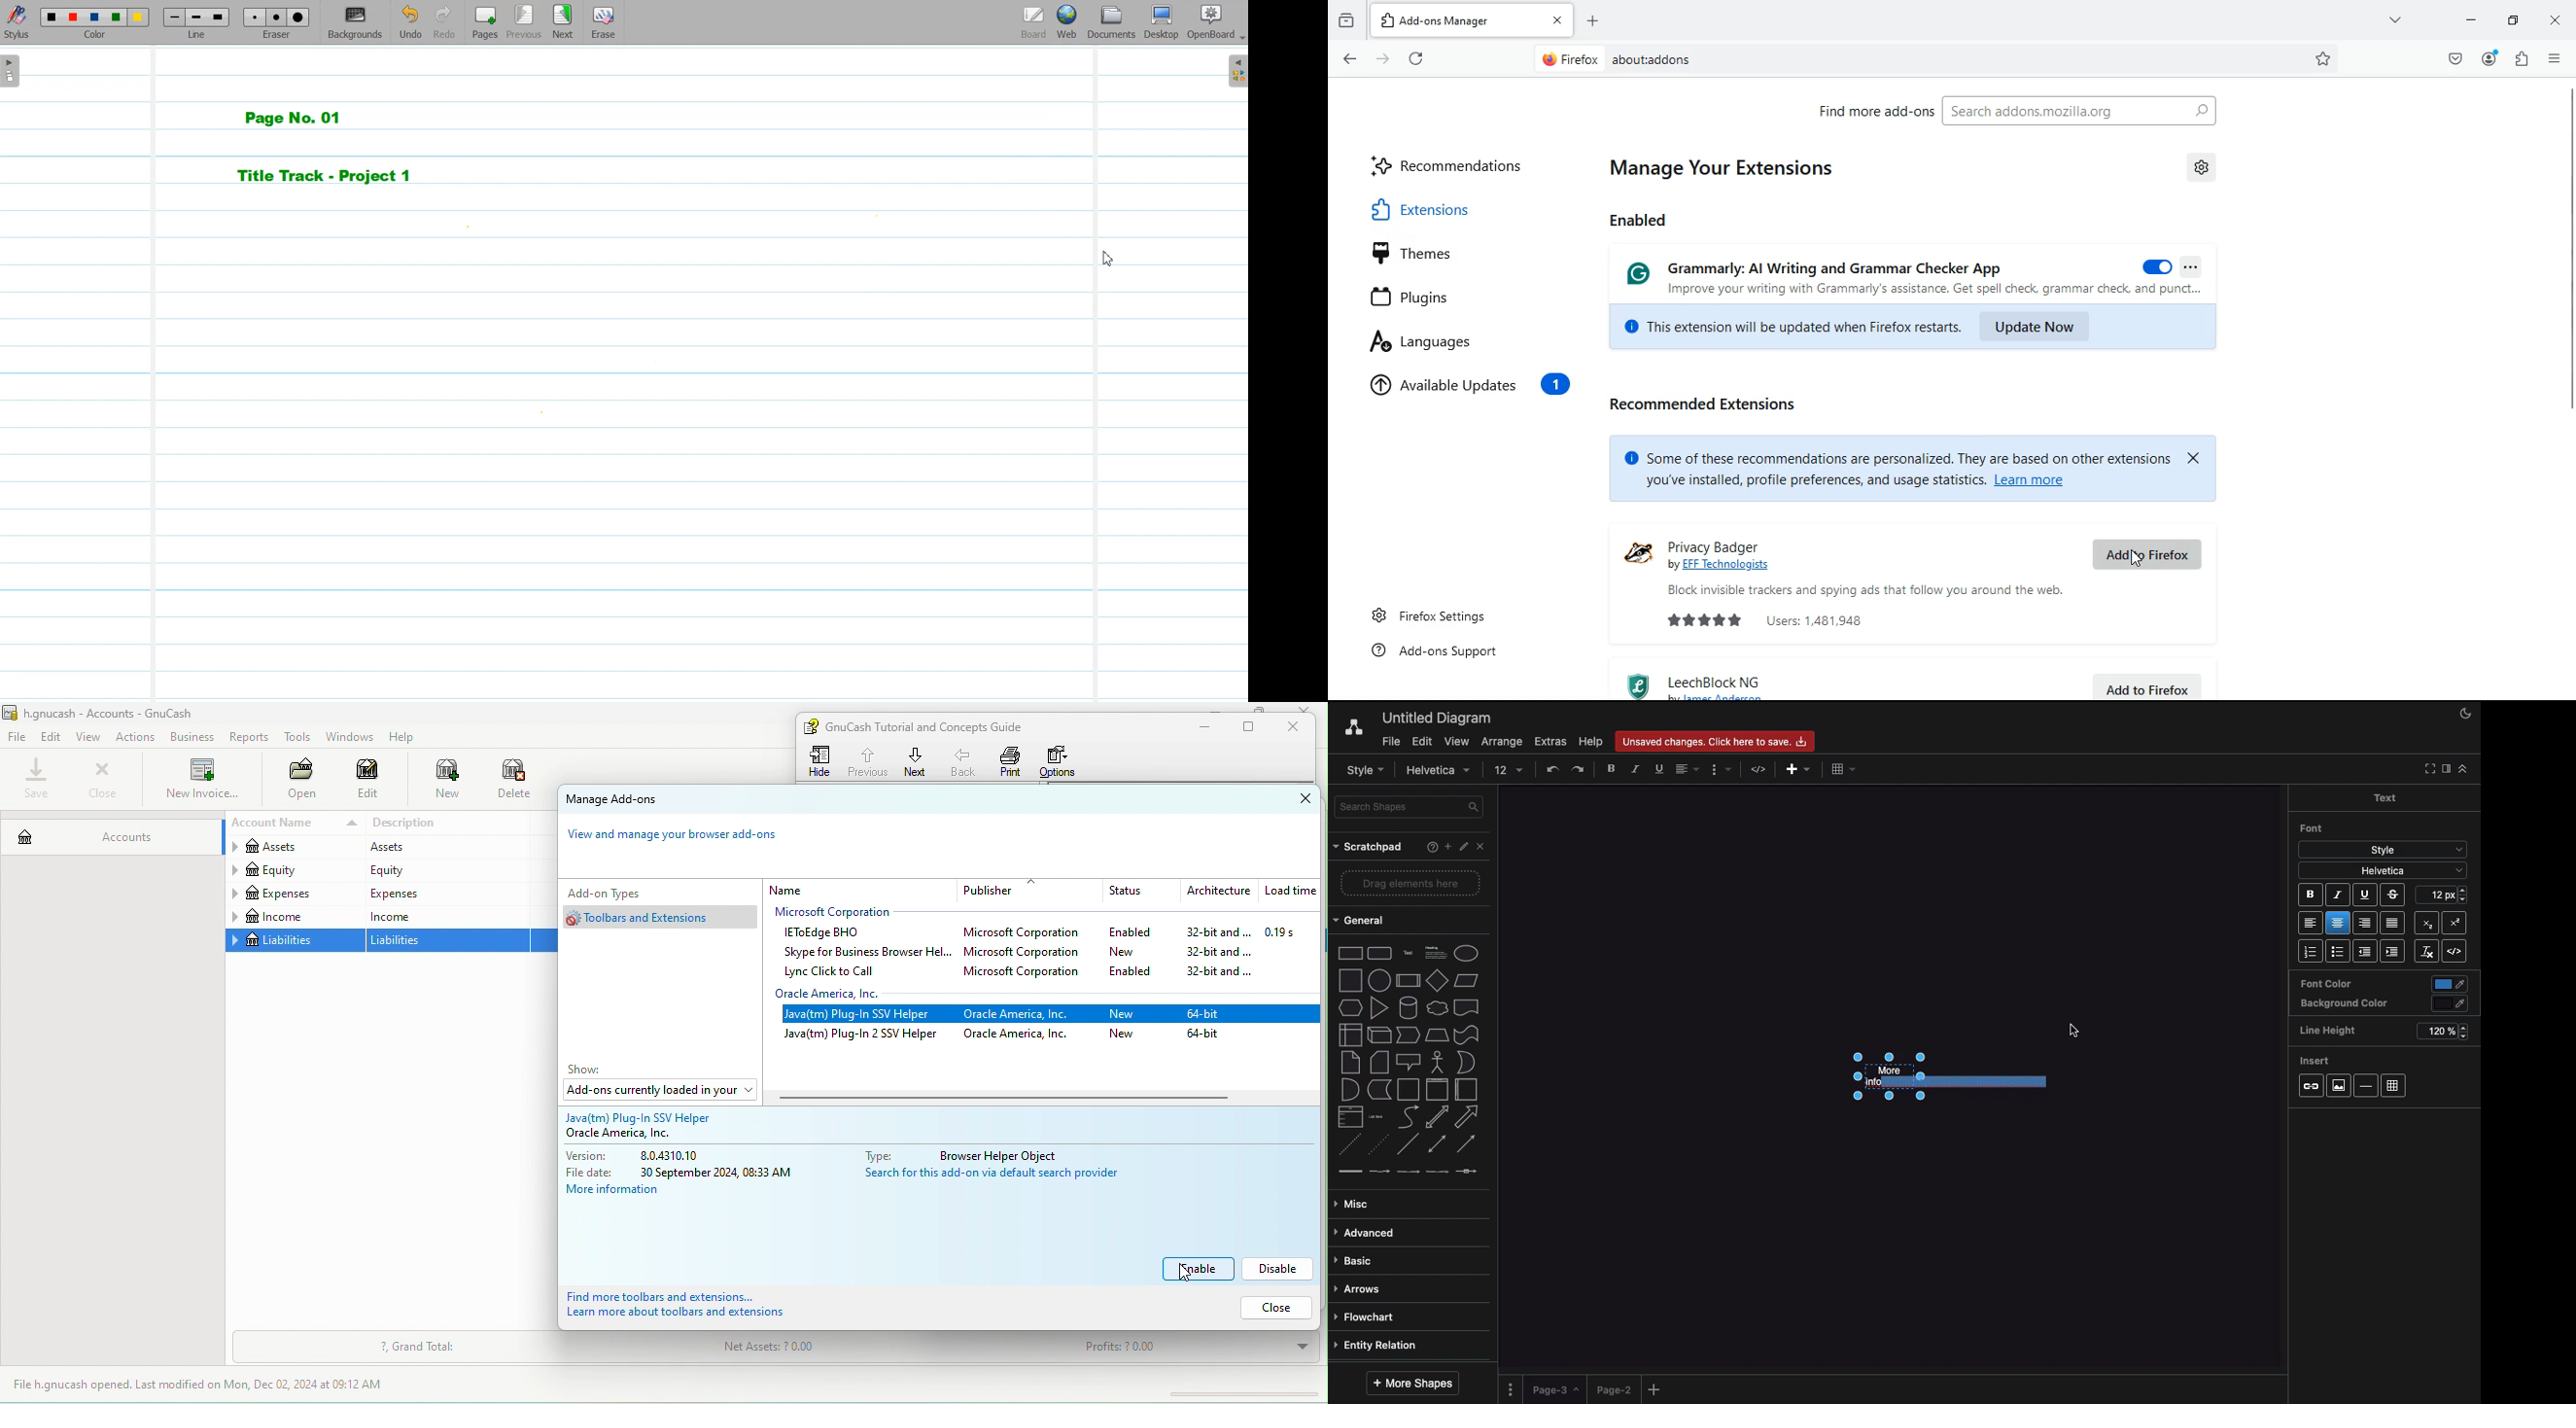  Describe the element at coordinates (448, 824) in the screenshot. I see `description` at that location.